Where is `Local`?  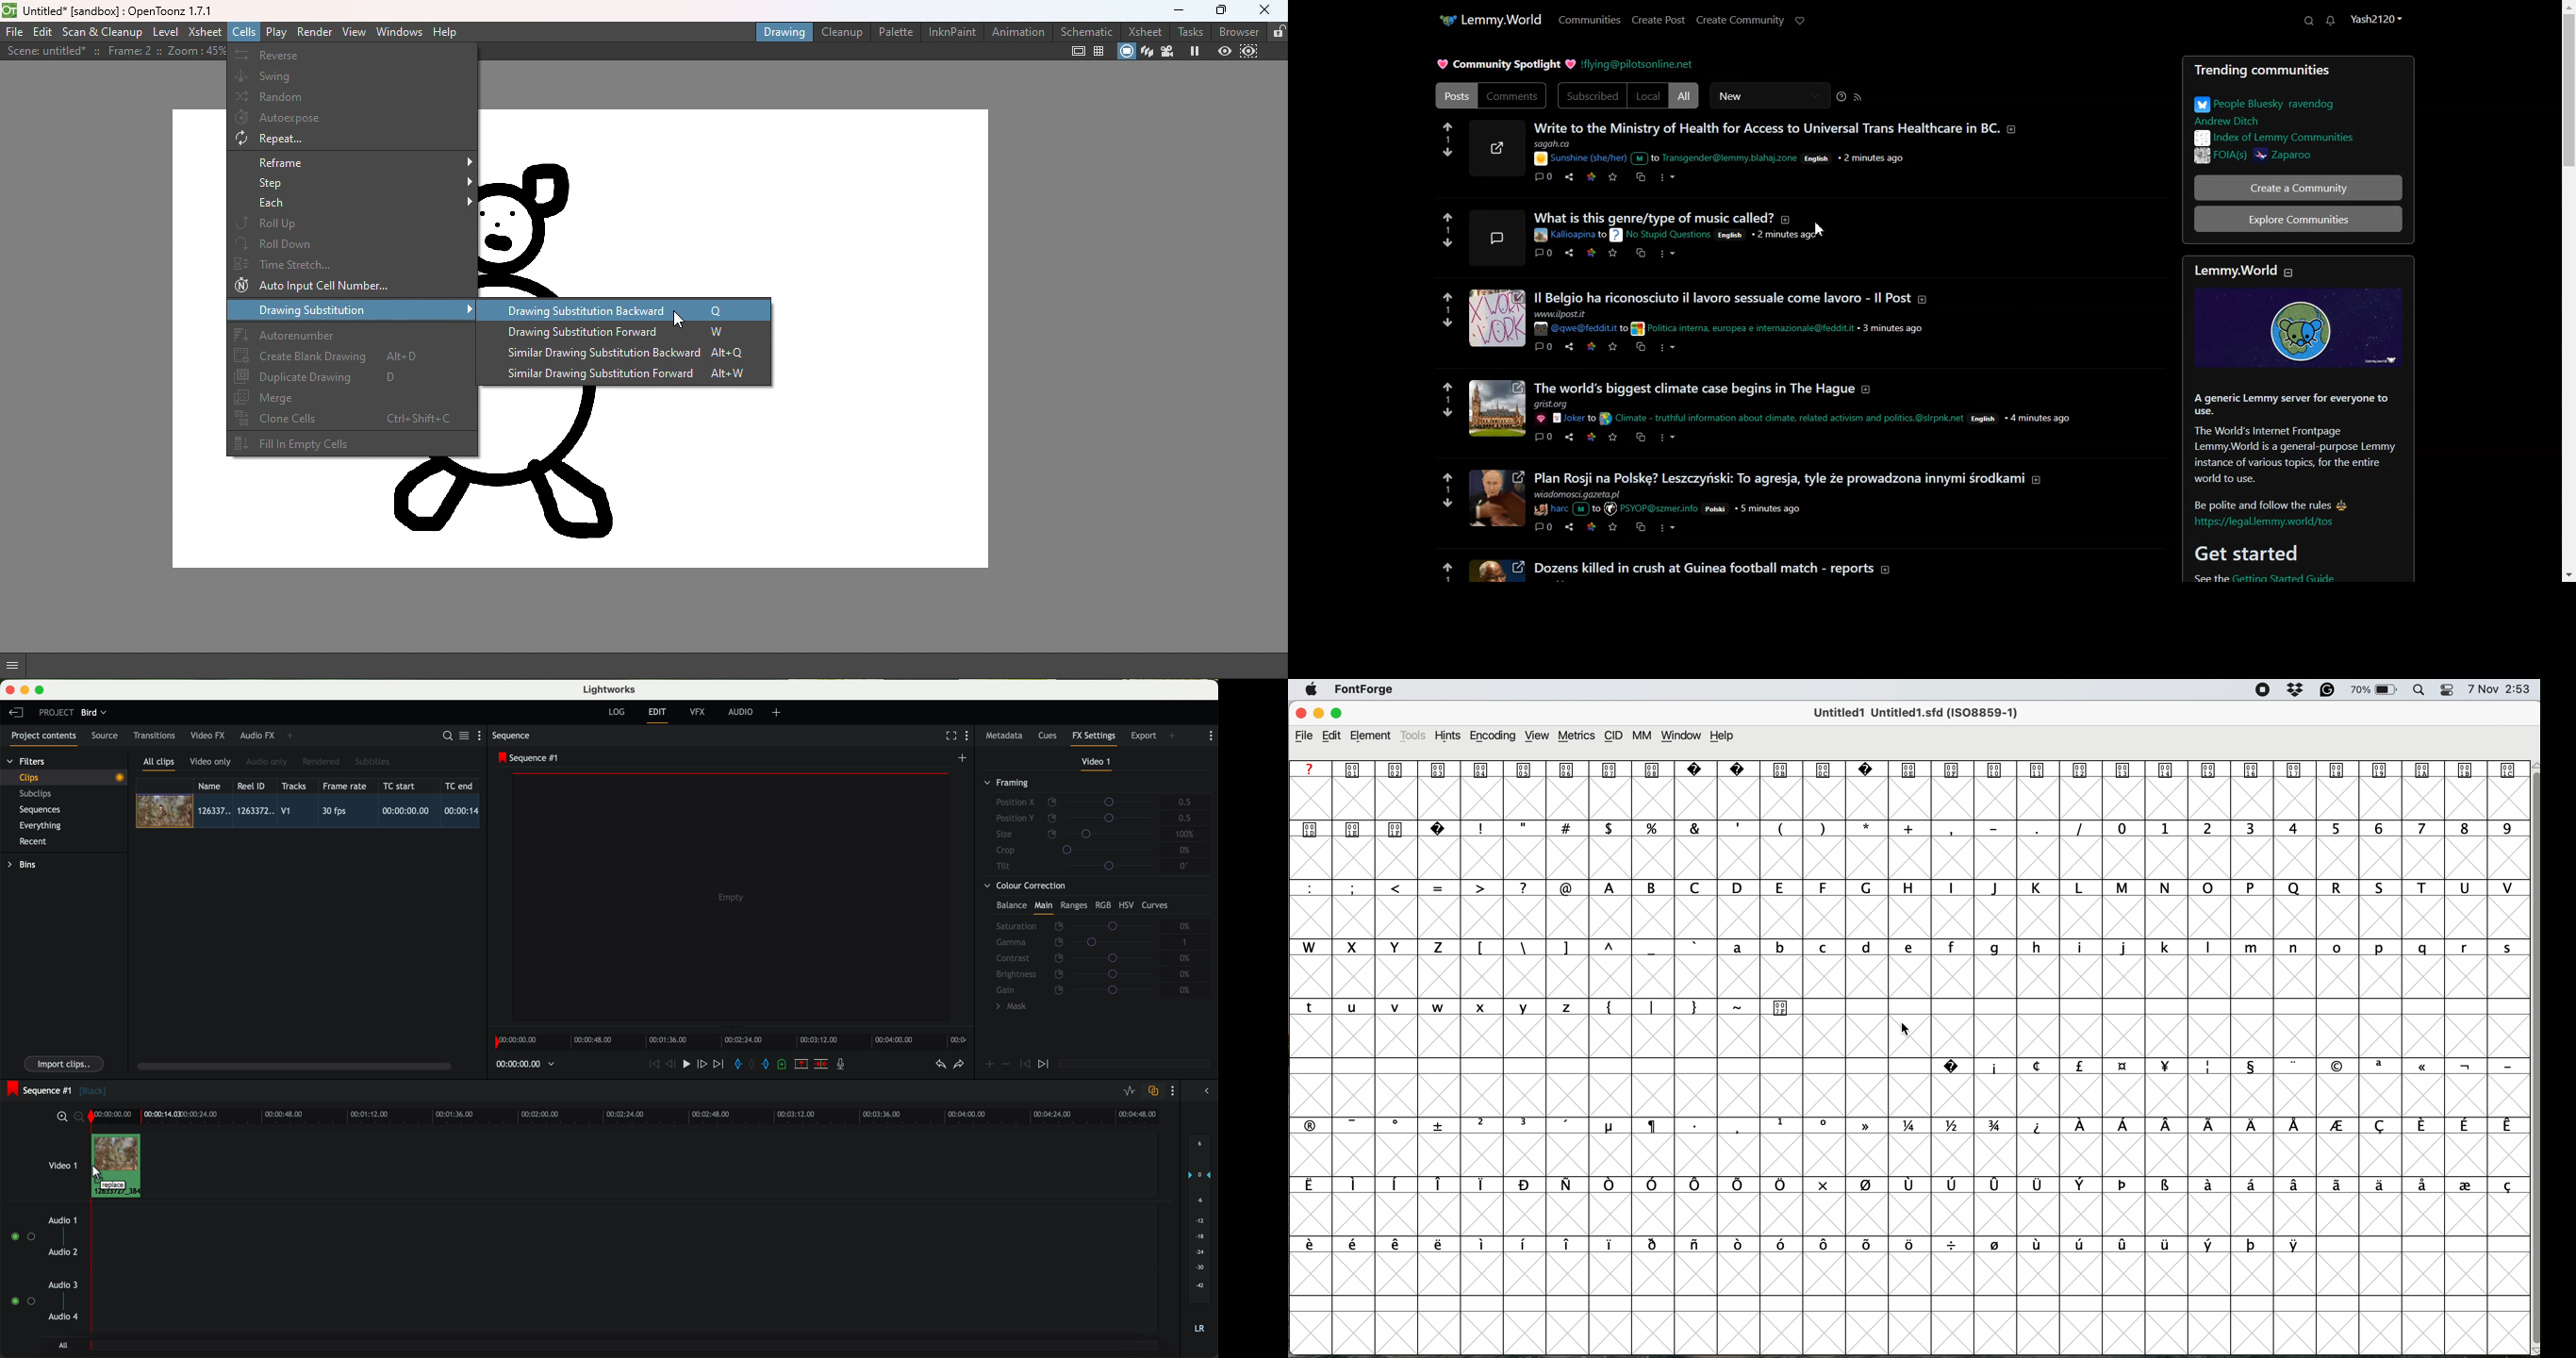
Local is located at coordinates (1648, 95).